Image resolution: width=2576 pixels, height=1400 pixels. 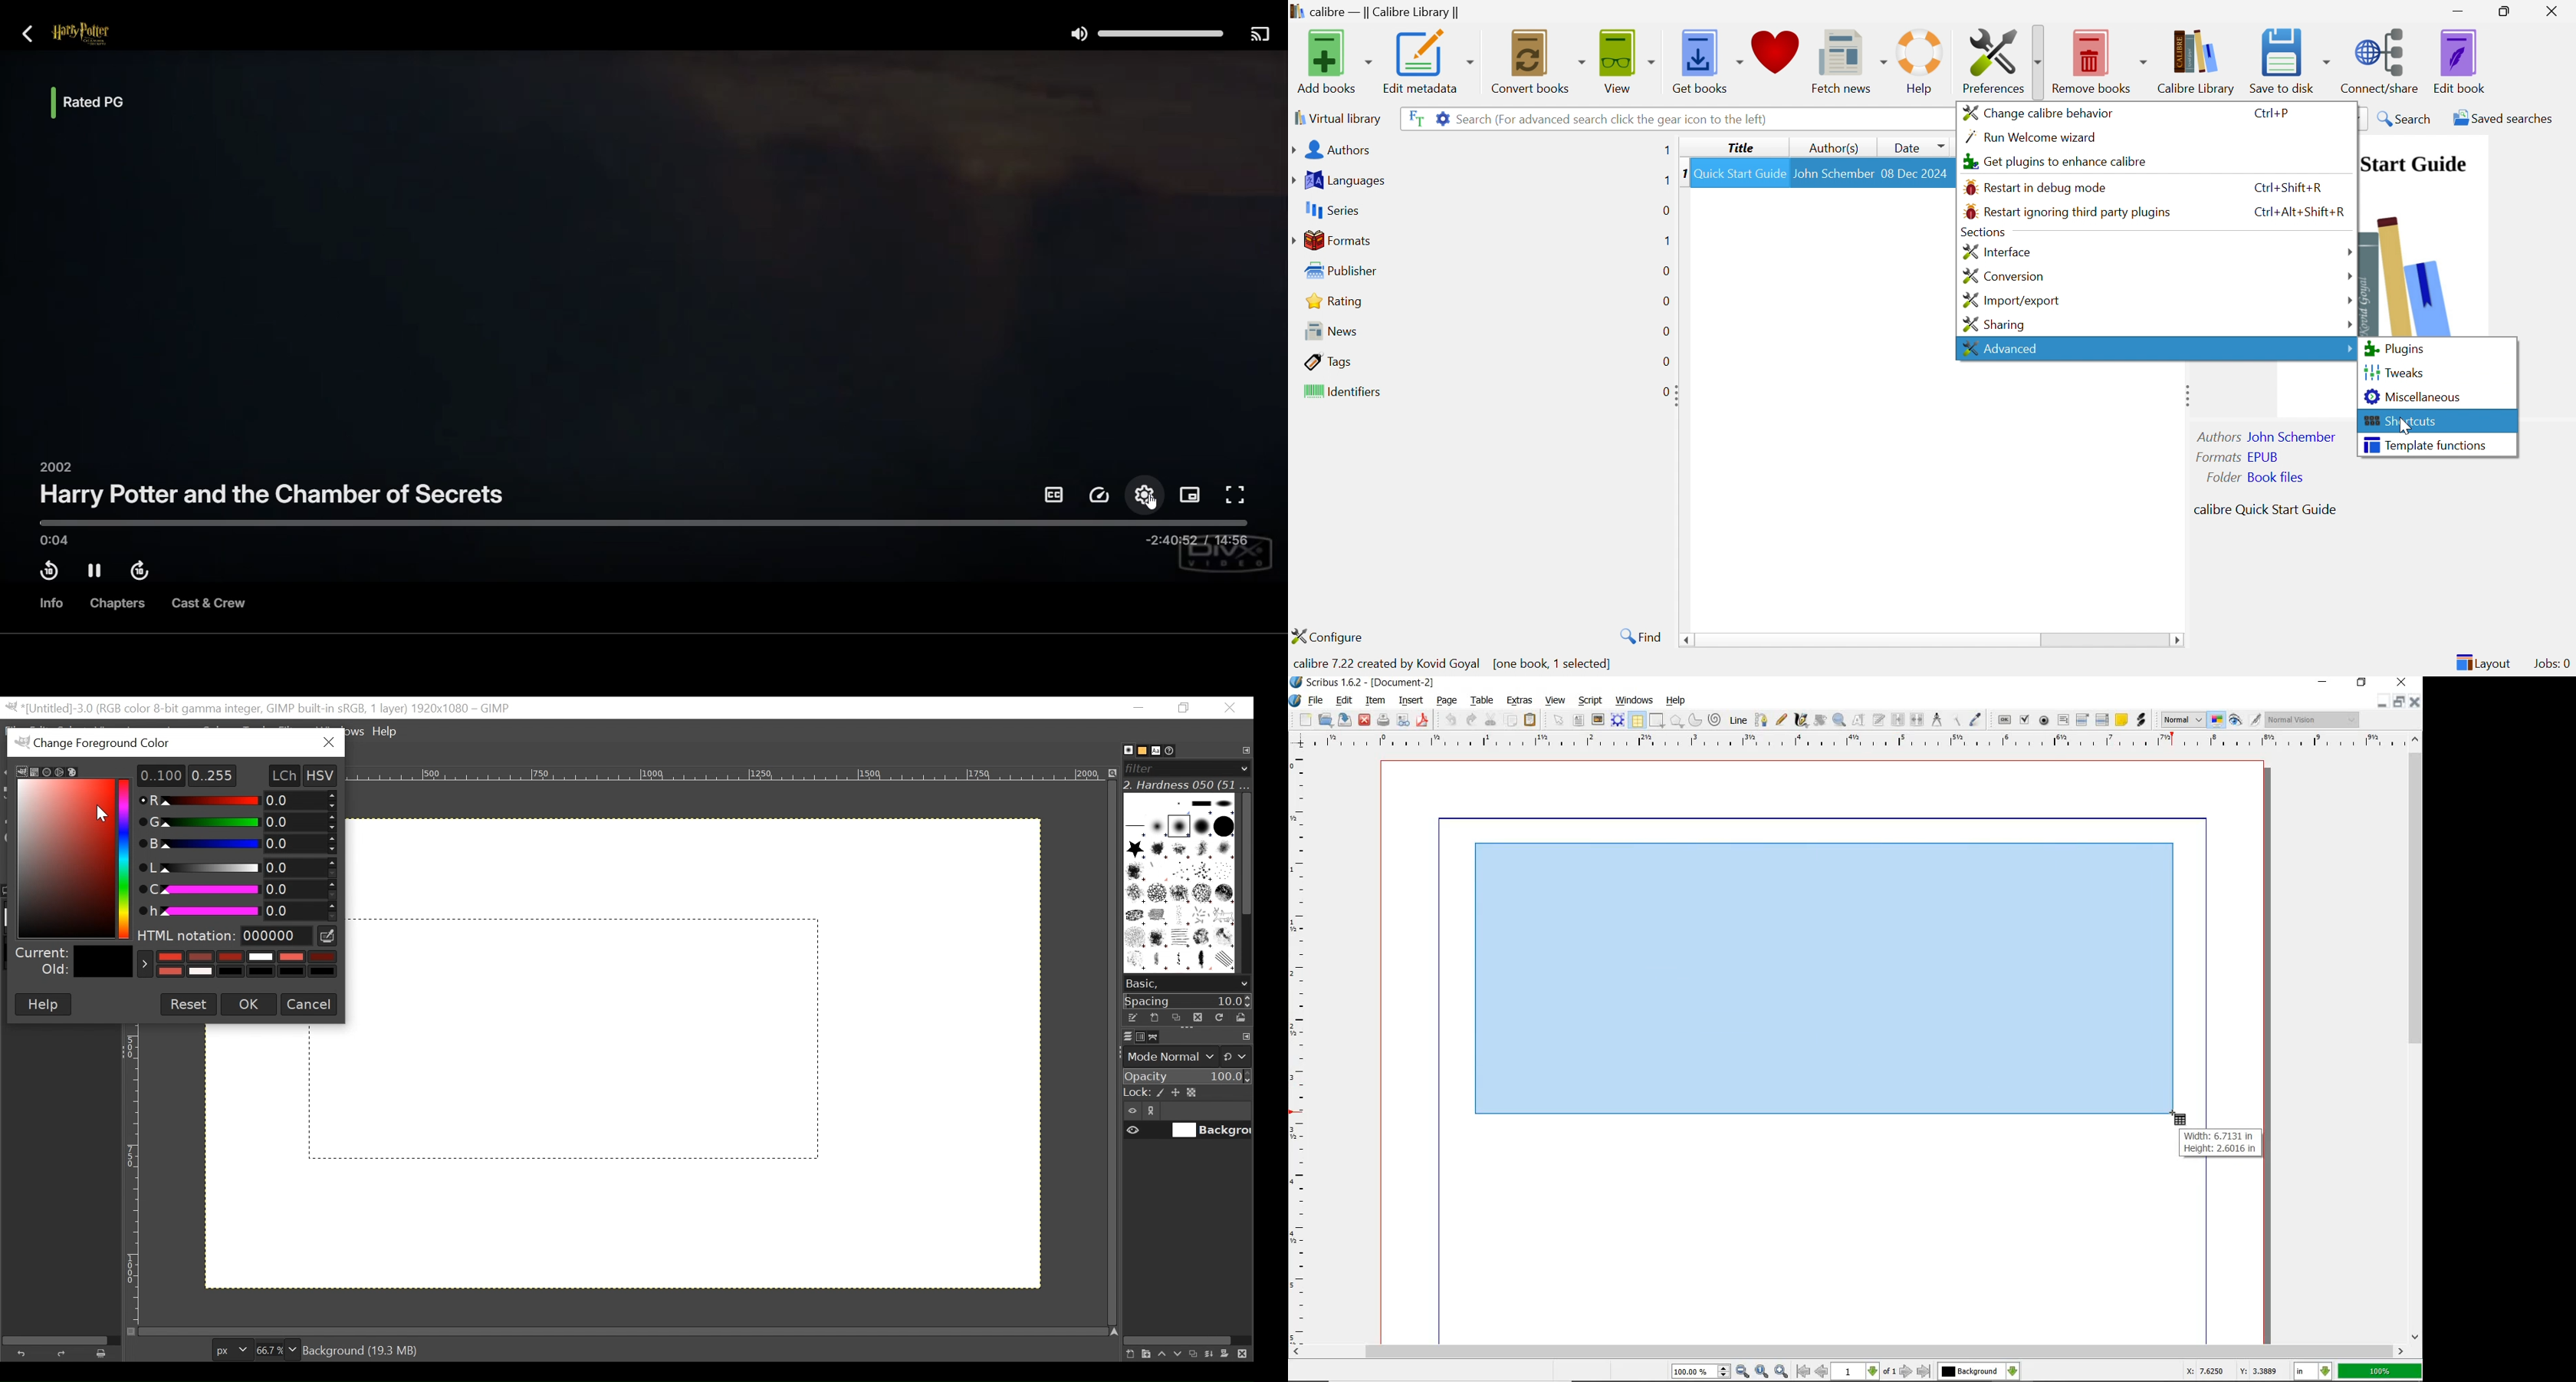 What do you see at coordinates (1449, 702) in the screenshot?
I see `page` at bounding box center [1449, 702].